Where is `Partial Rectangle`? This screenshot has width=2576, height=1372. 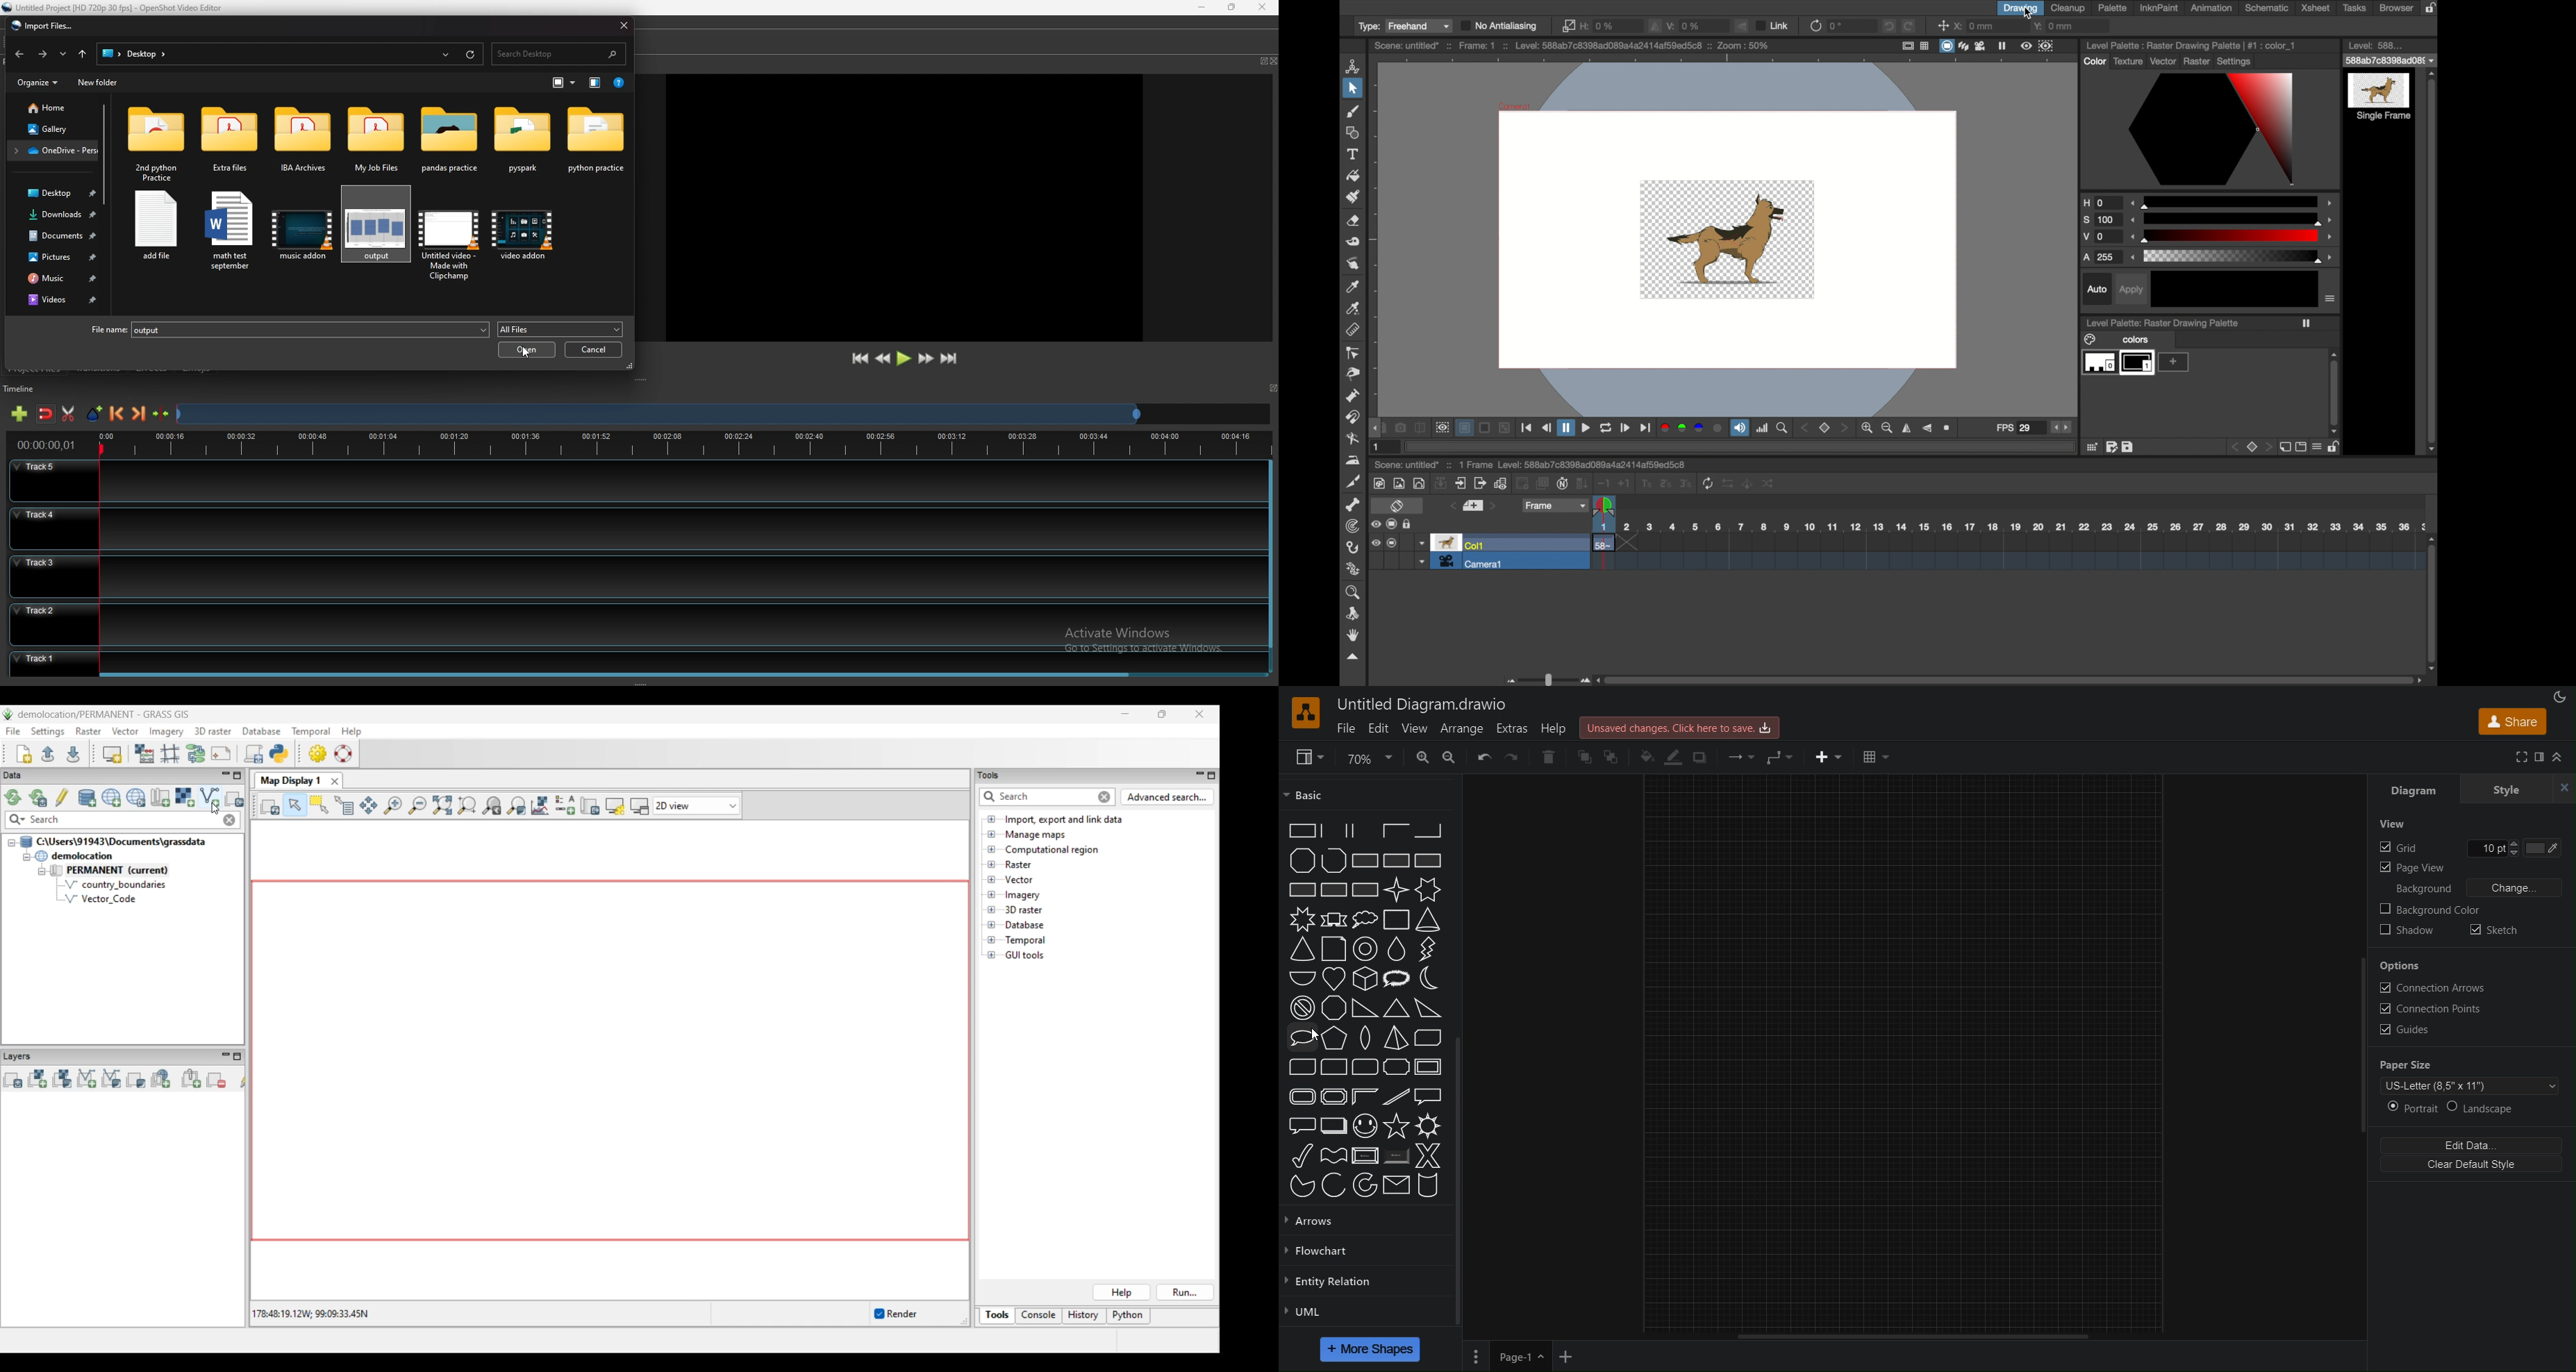 Partial Rectangle is located at coordinates (1395, 831).